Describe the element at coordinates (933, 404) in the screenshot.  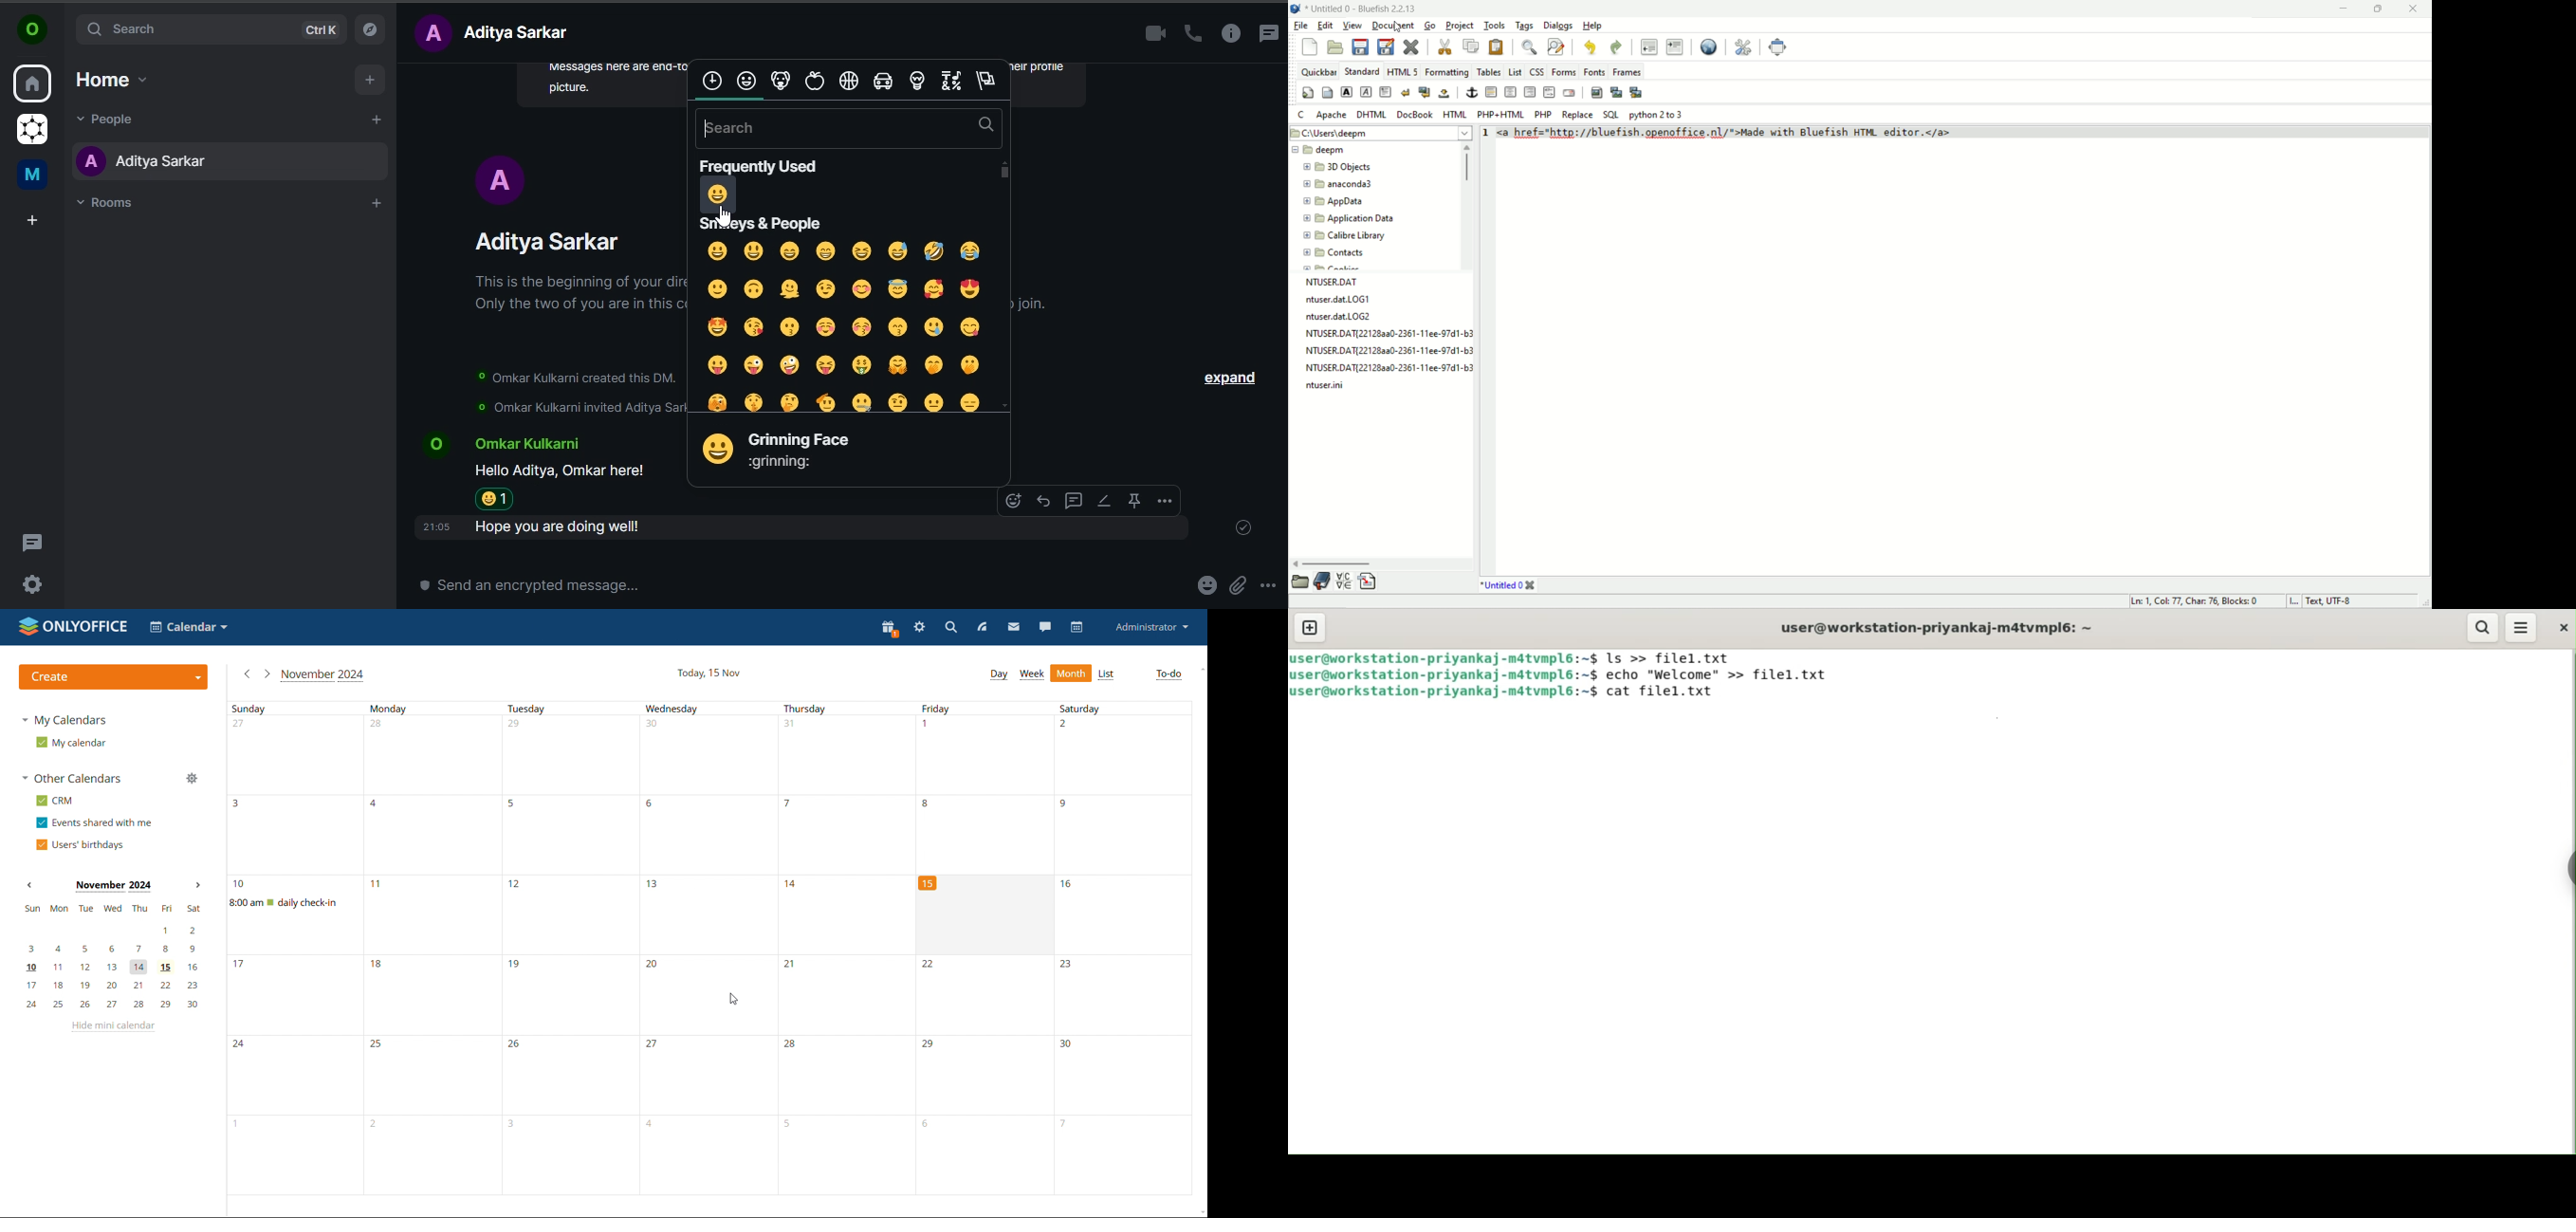
I see `neutral face` at that location.